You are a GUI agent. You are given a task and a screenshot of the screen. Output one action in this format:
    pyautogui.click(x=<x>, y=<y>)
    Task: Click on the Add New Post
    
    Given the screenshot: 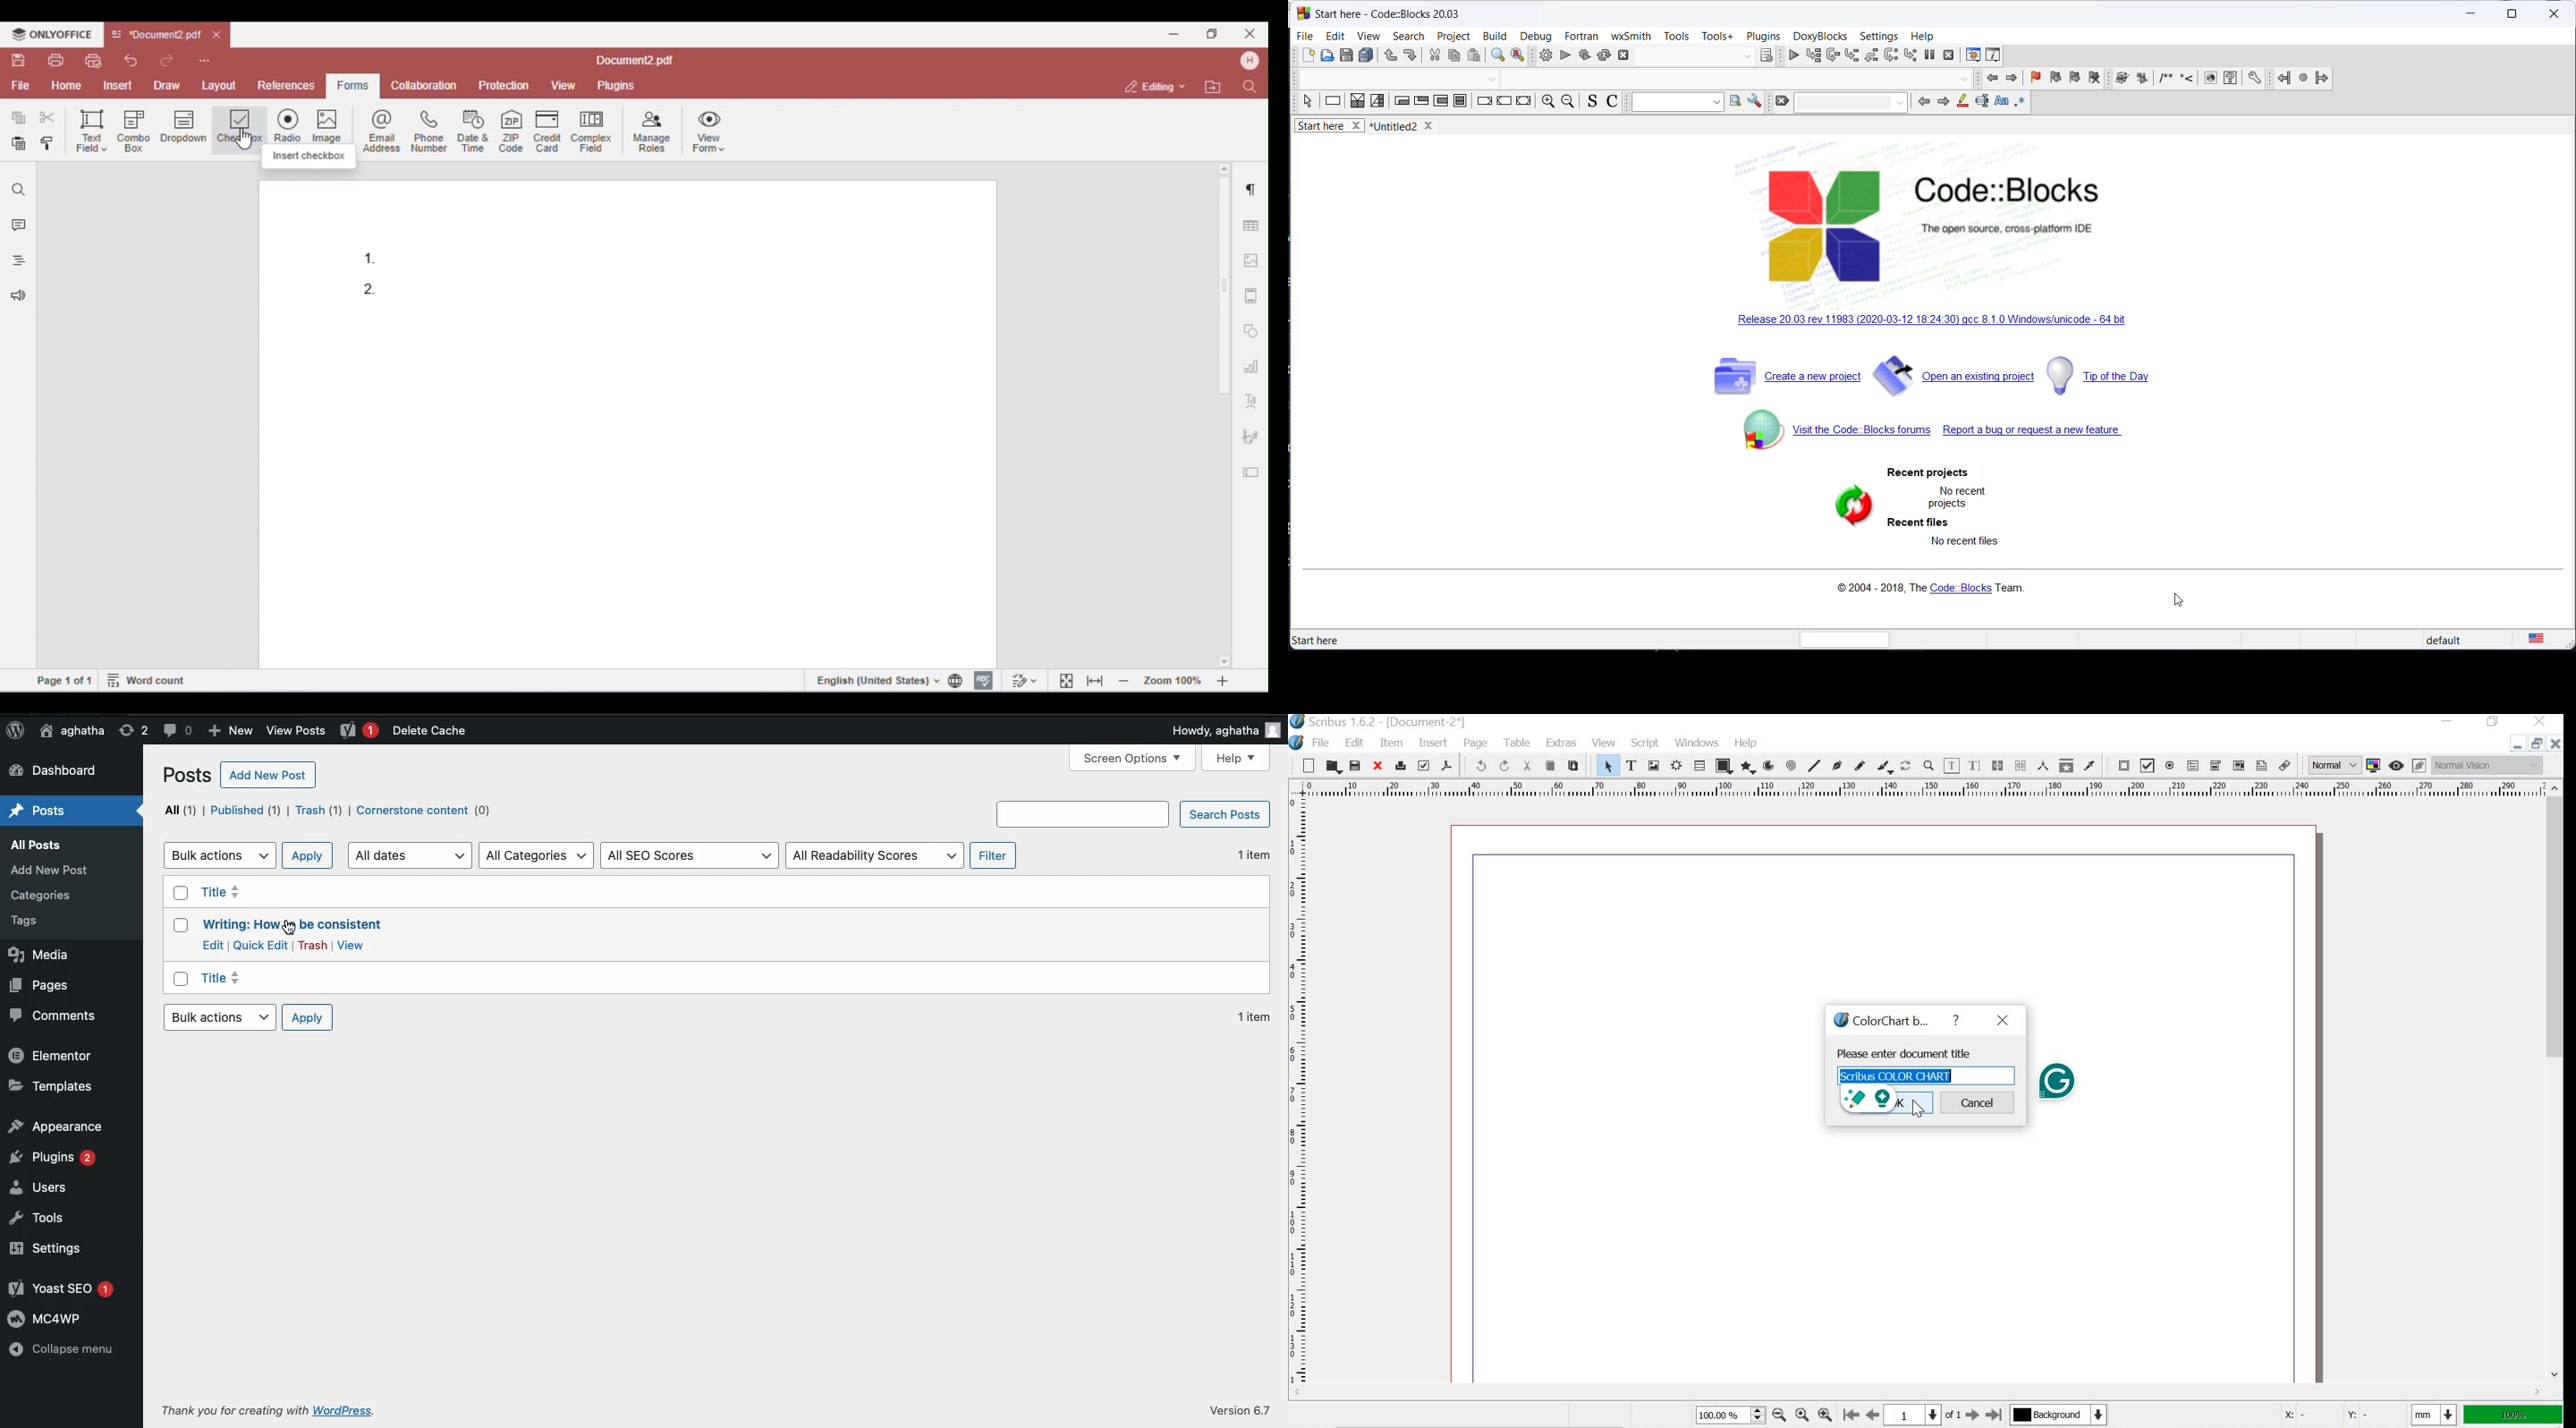 What is the action you would take?
    pyautogui.click(x=54, y=870)
    